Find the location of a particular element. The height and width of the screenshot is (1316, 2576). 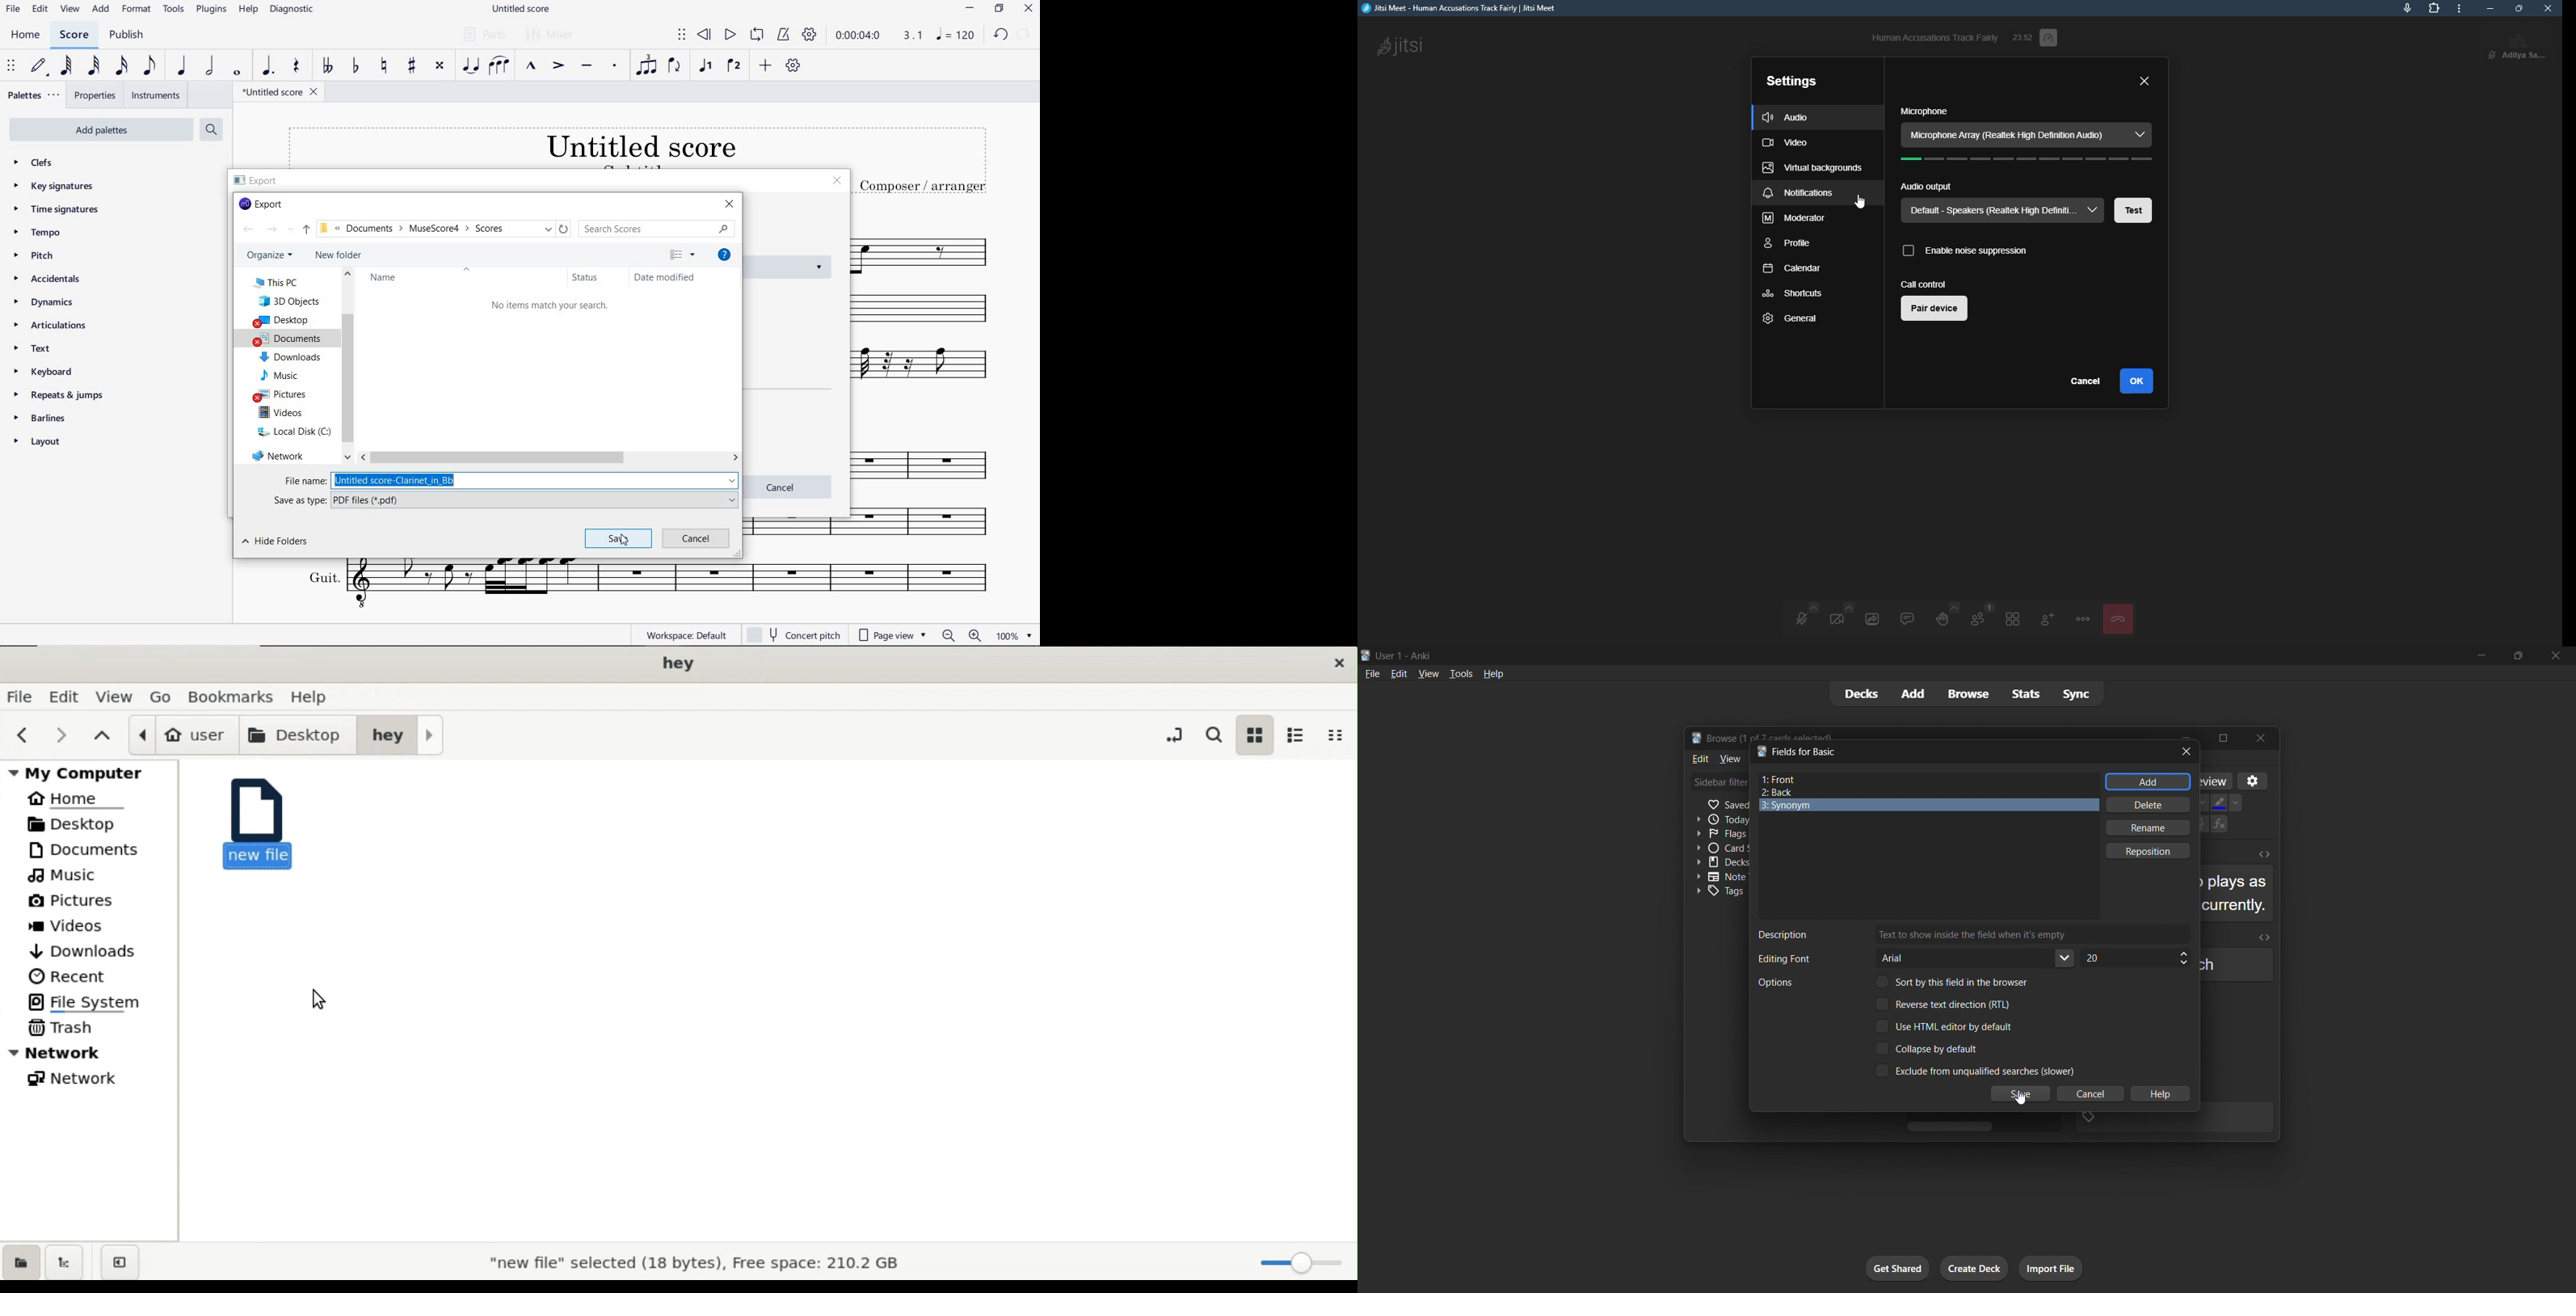

Clarinet in b is located at coordinates (931, 310).